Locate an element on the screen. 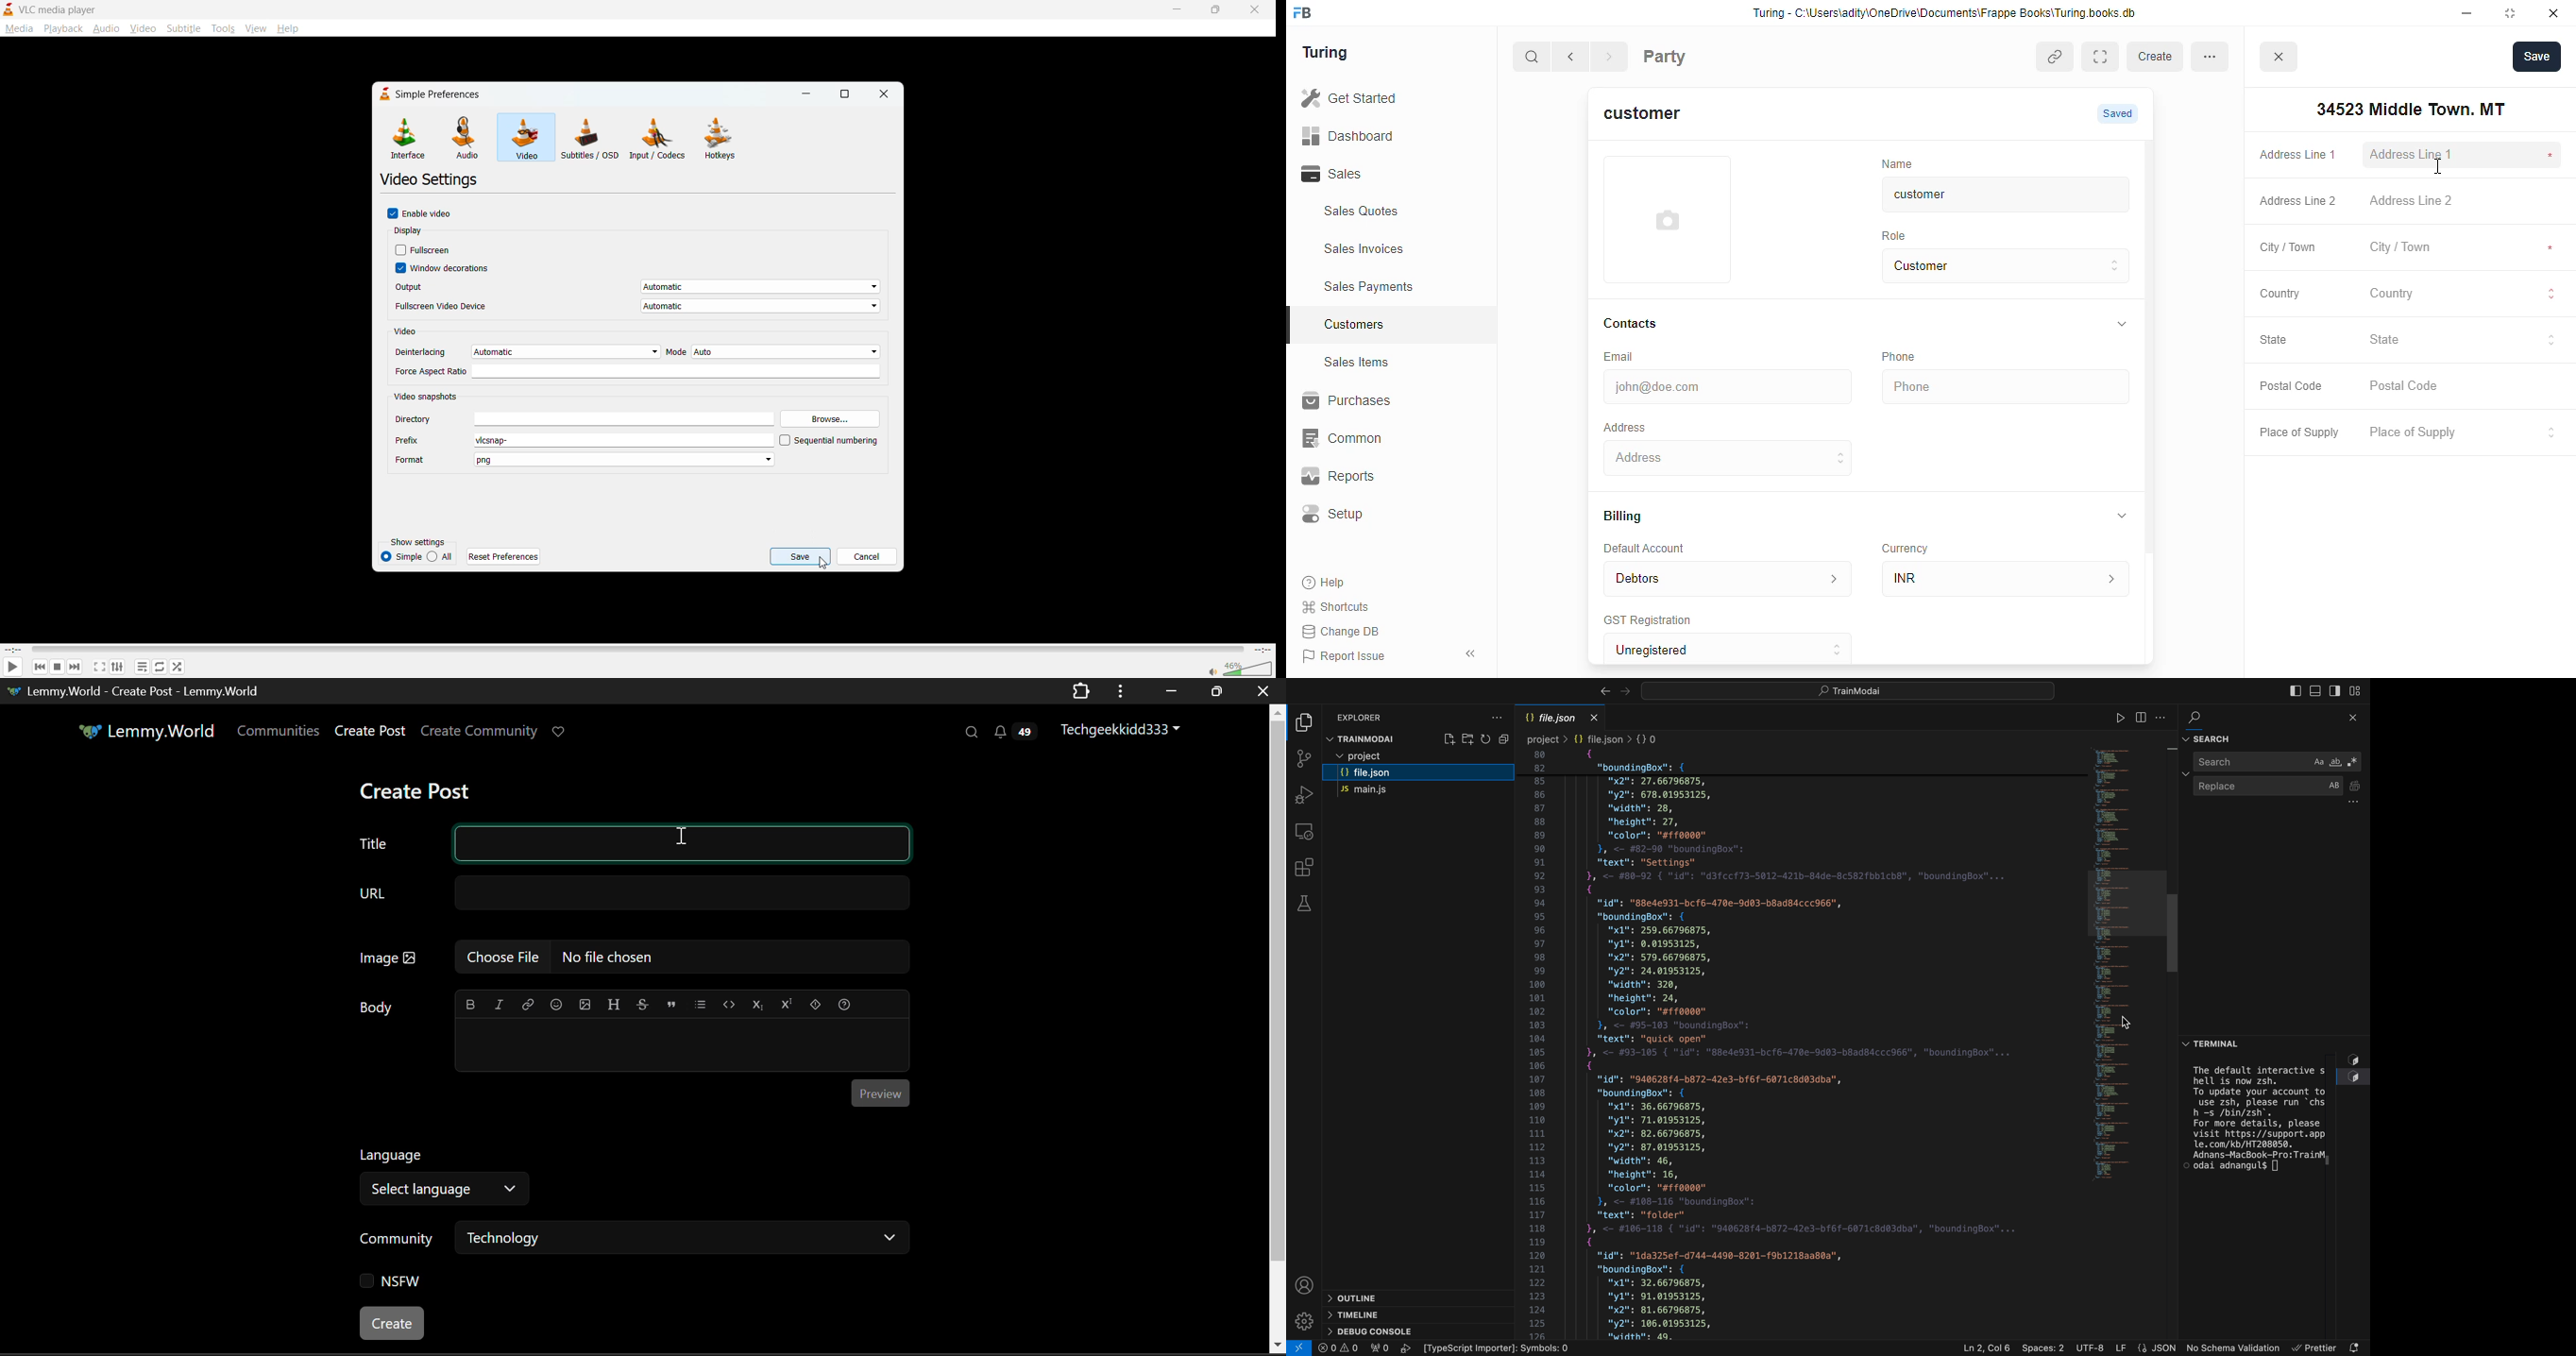  random is located at coordinates (175, 665).